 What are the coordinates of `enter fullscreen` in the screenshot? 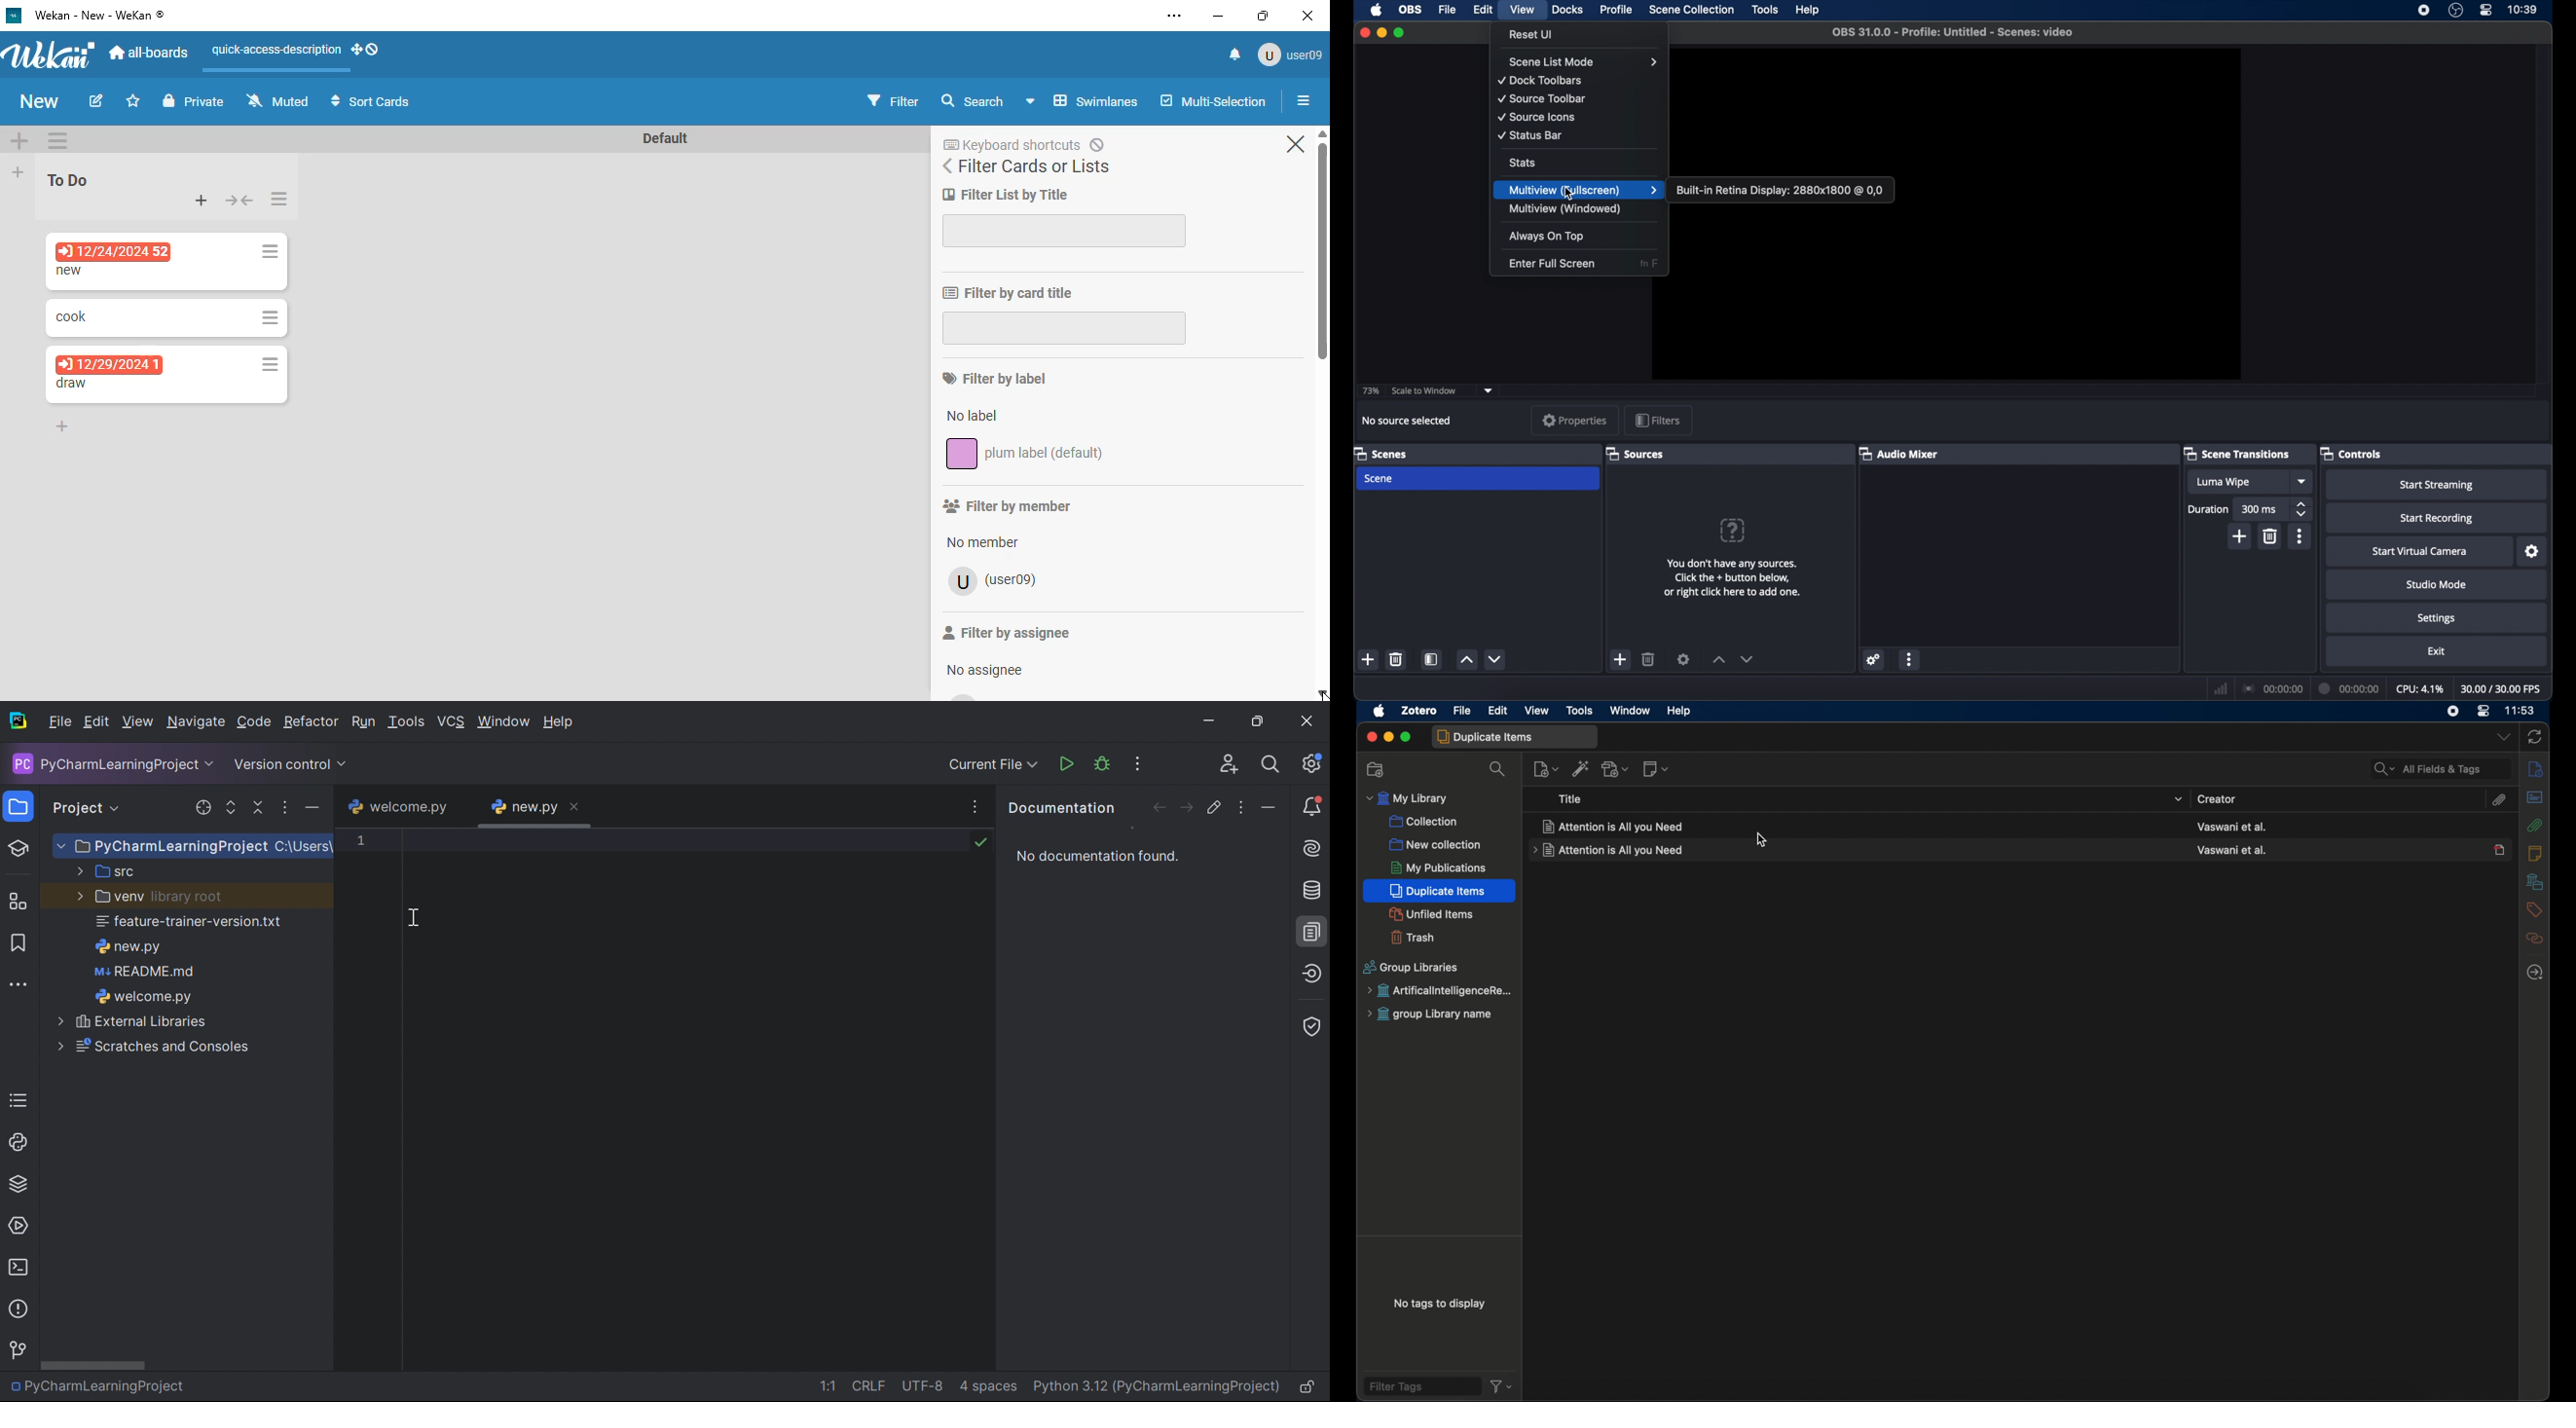 It's located at (1552, 264).